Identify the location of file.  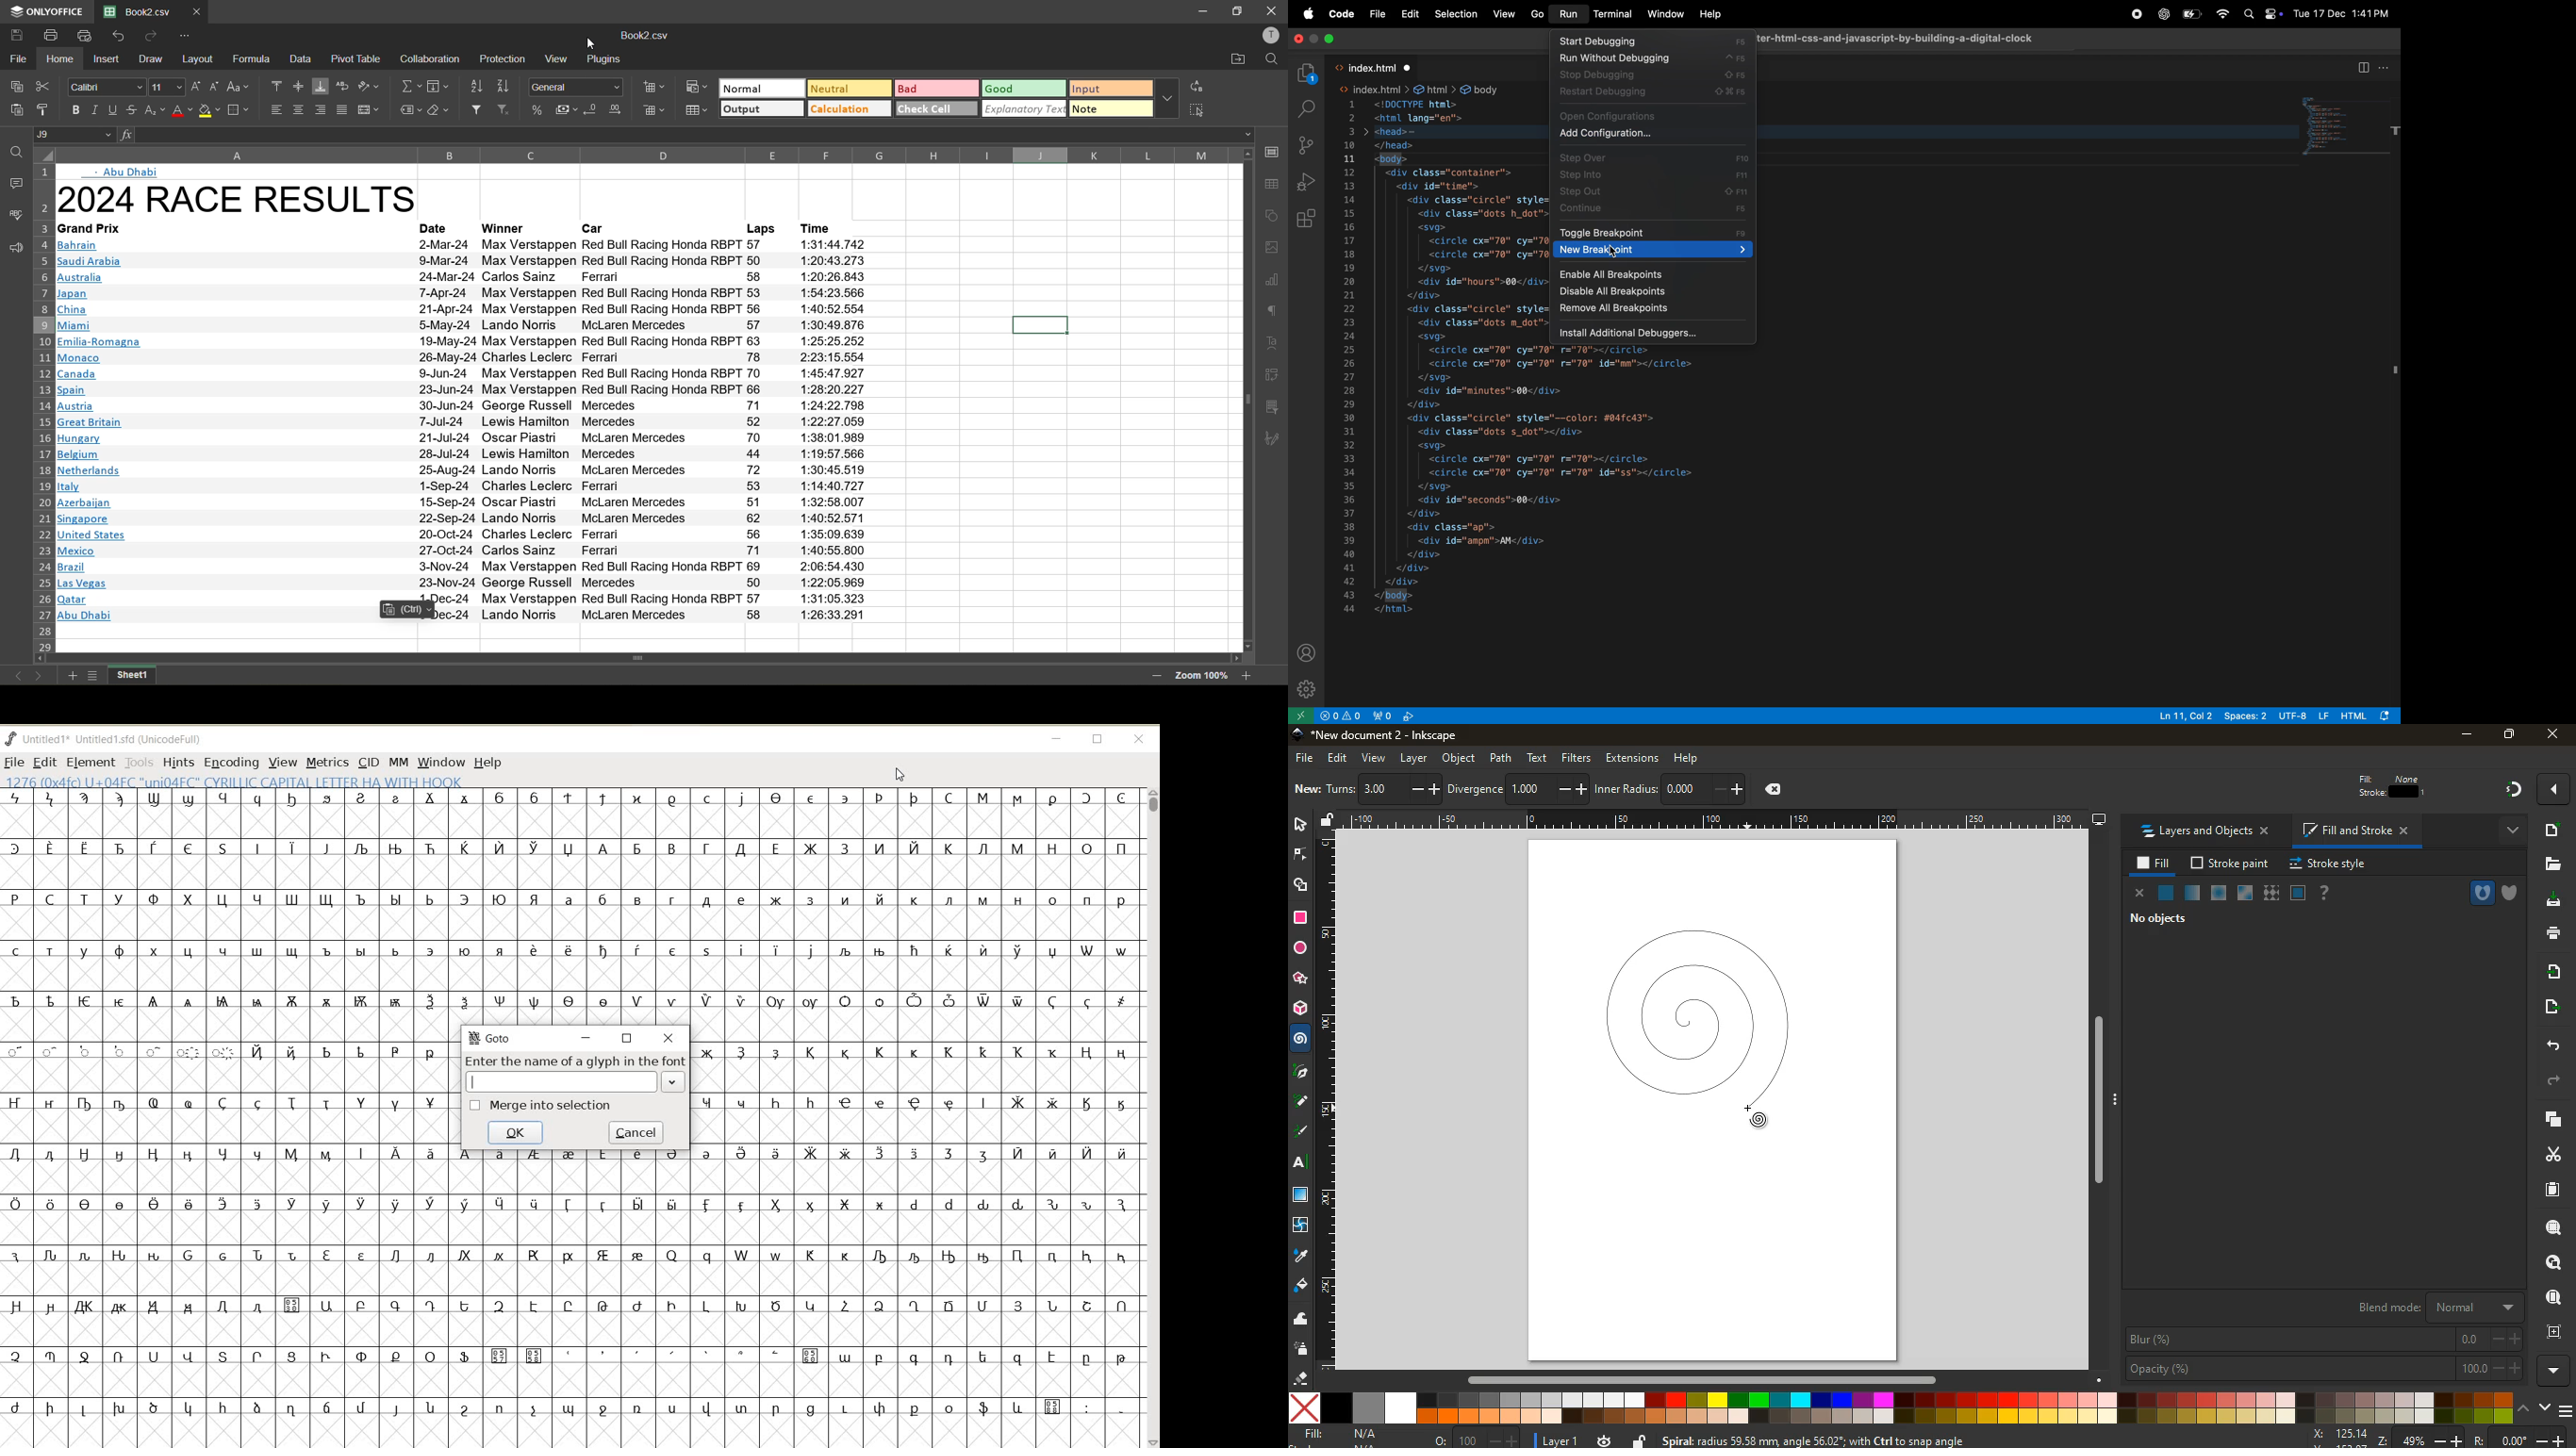
(19, 60).